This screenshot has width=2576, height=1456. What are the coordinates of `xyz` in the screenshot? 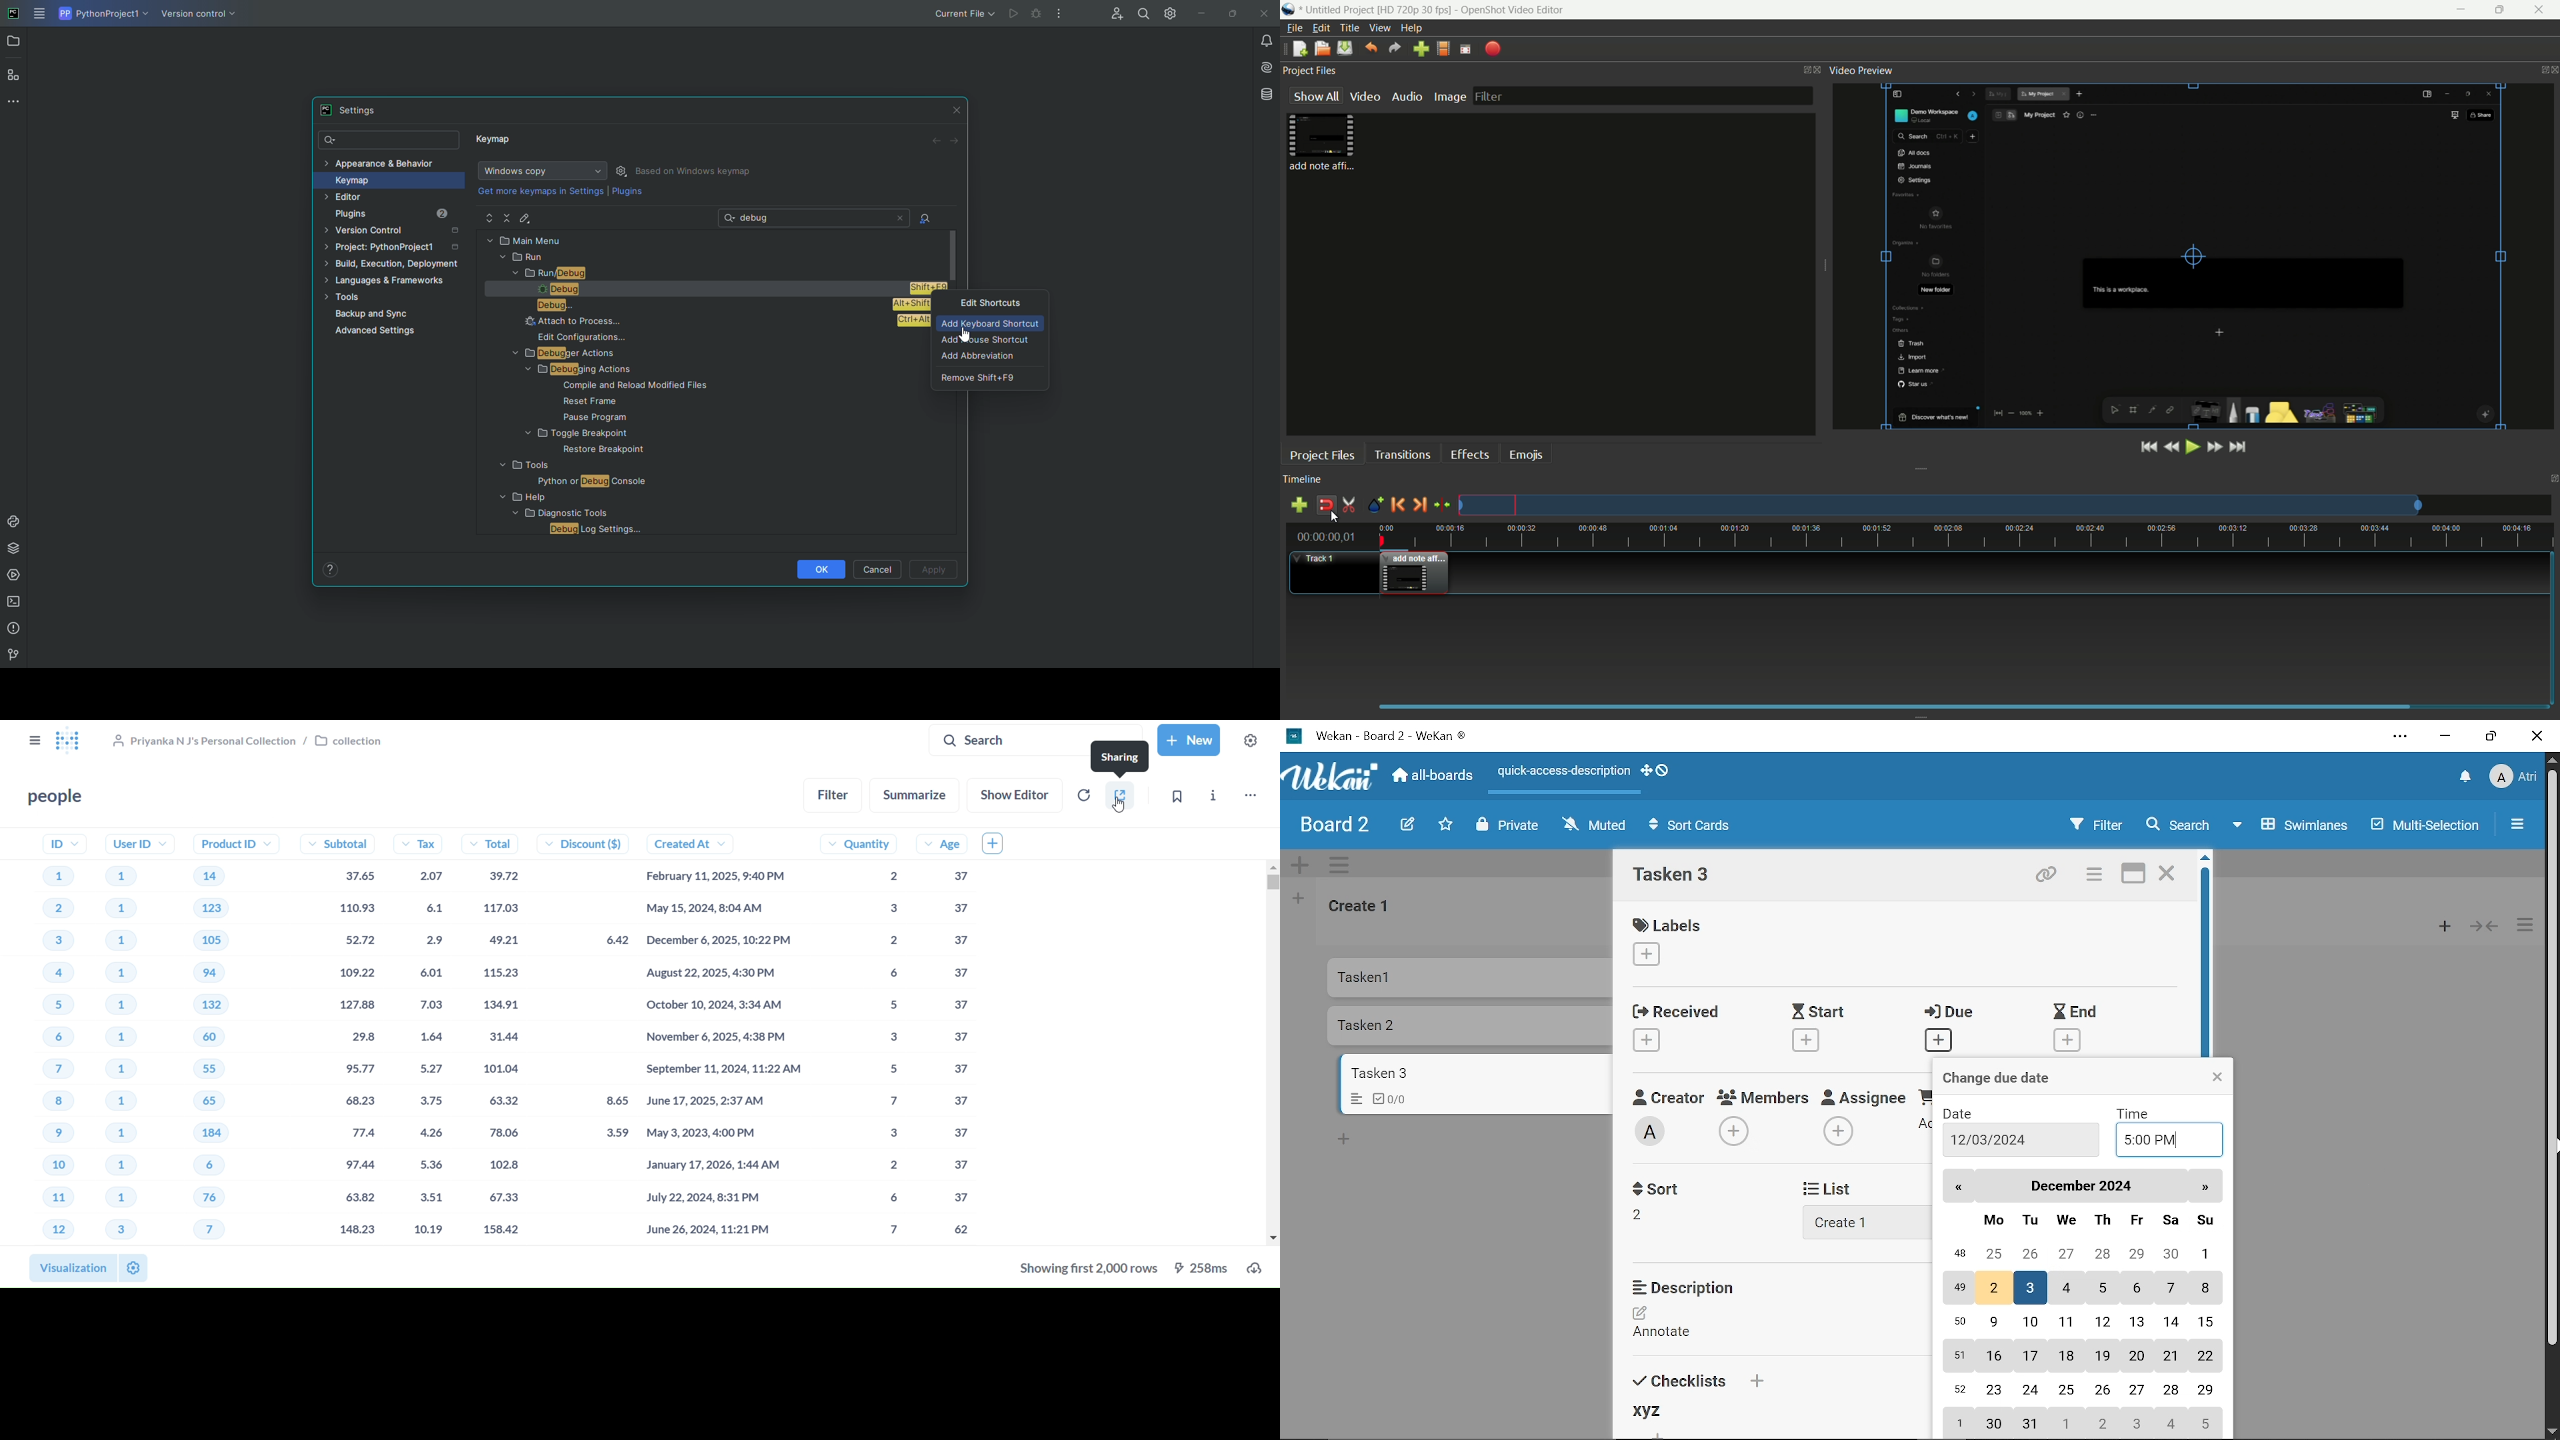 It's located at (1646, 1410).